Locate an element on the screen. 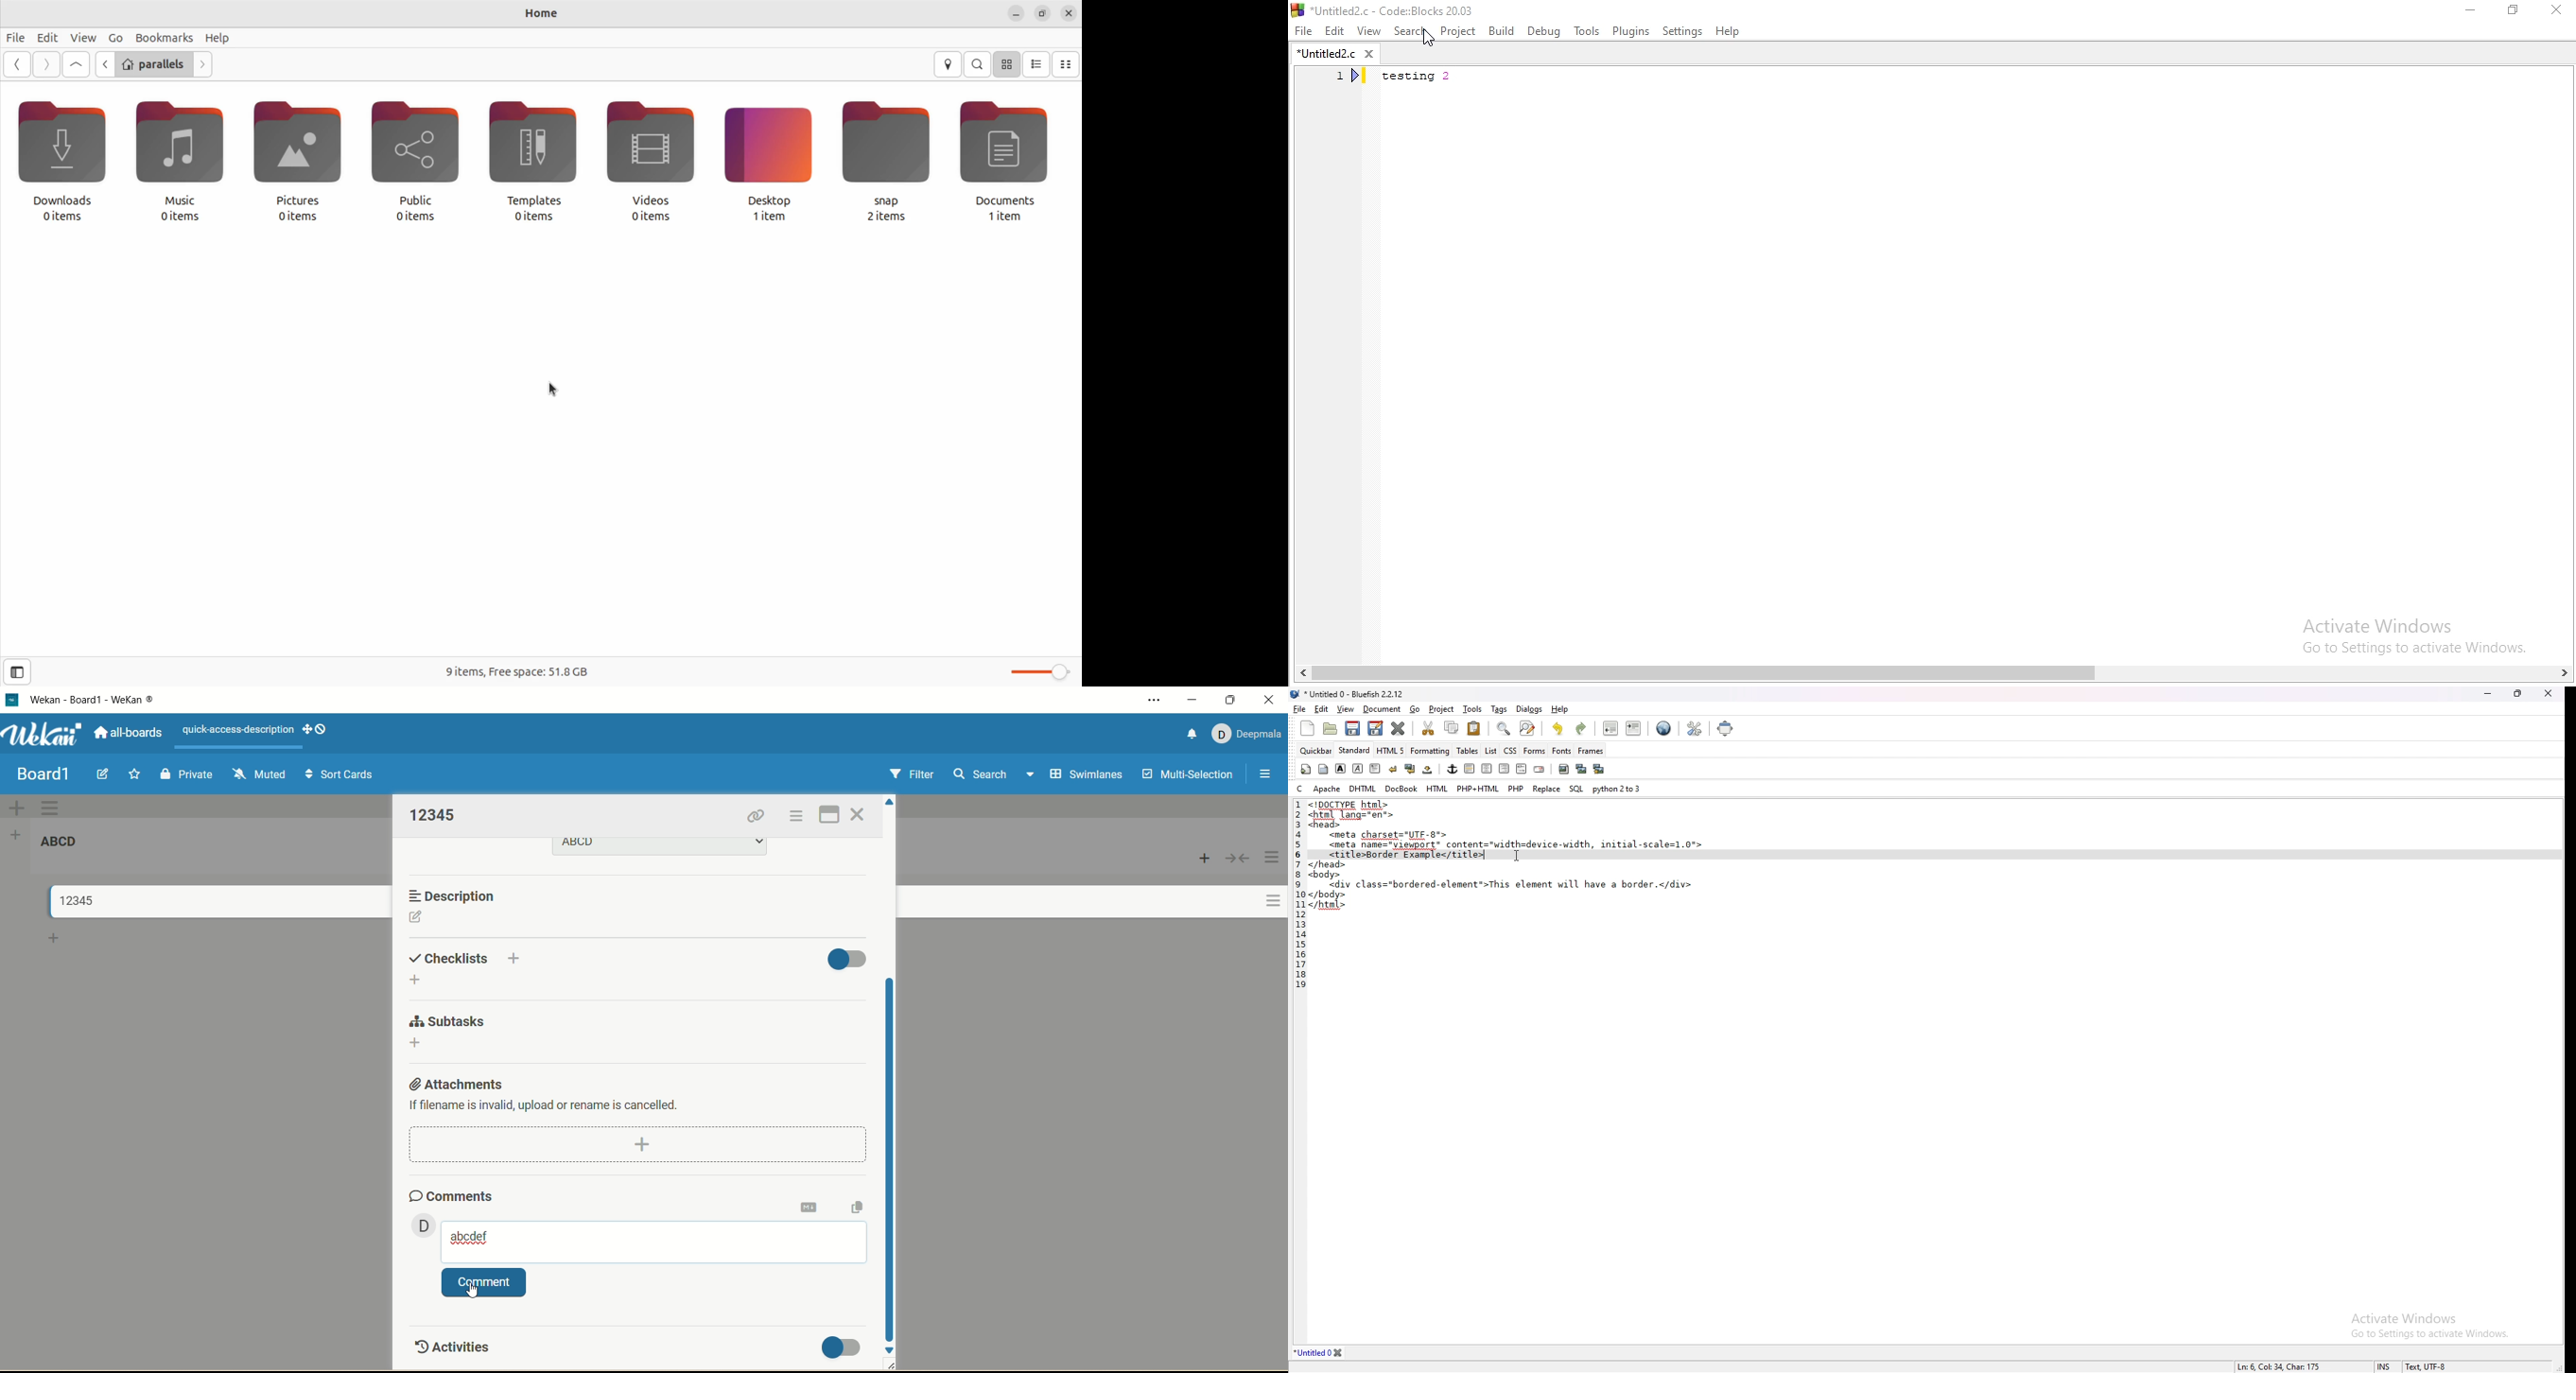 Image resolution: width=2576 pixels, height=1400 pixels. apache is located at coordinates (1327, 788).